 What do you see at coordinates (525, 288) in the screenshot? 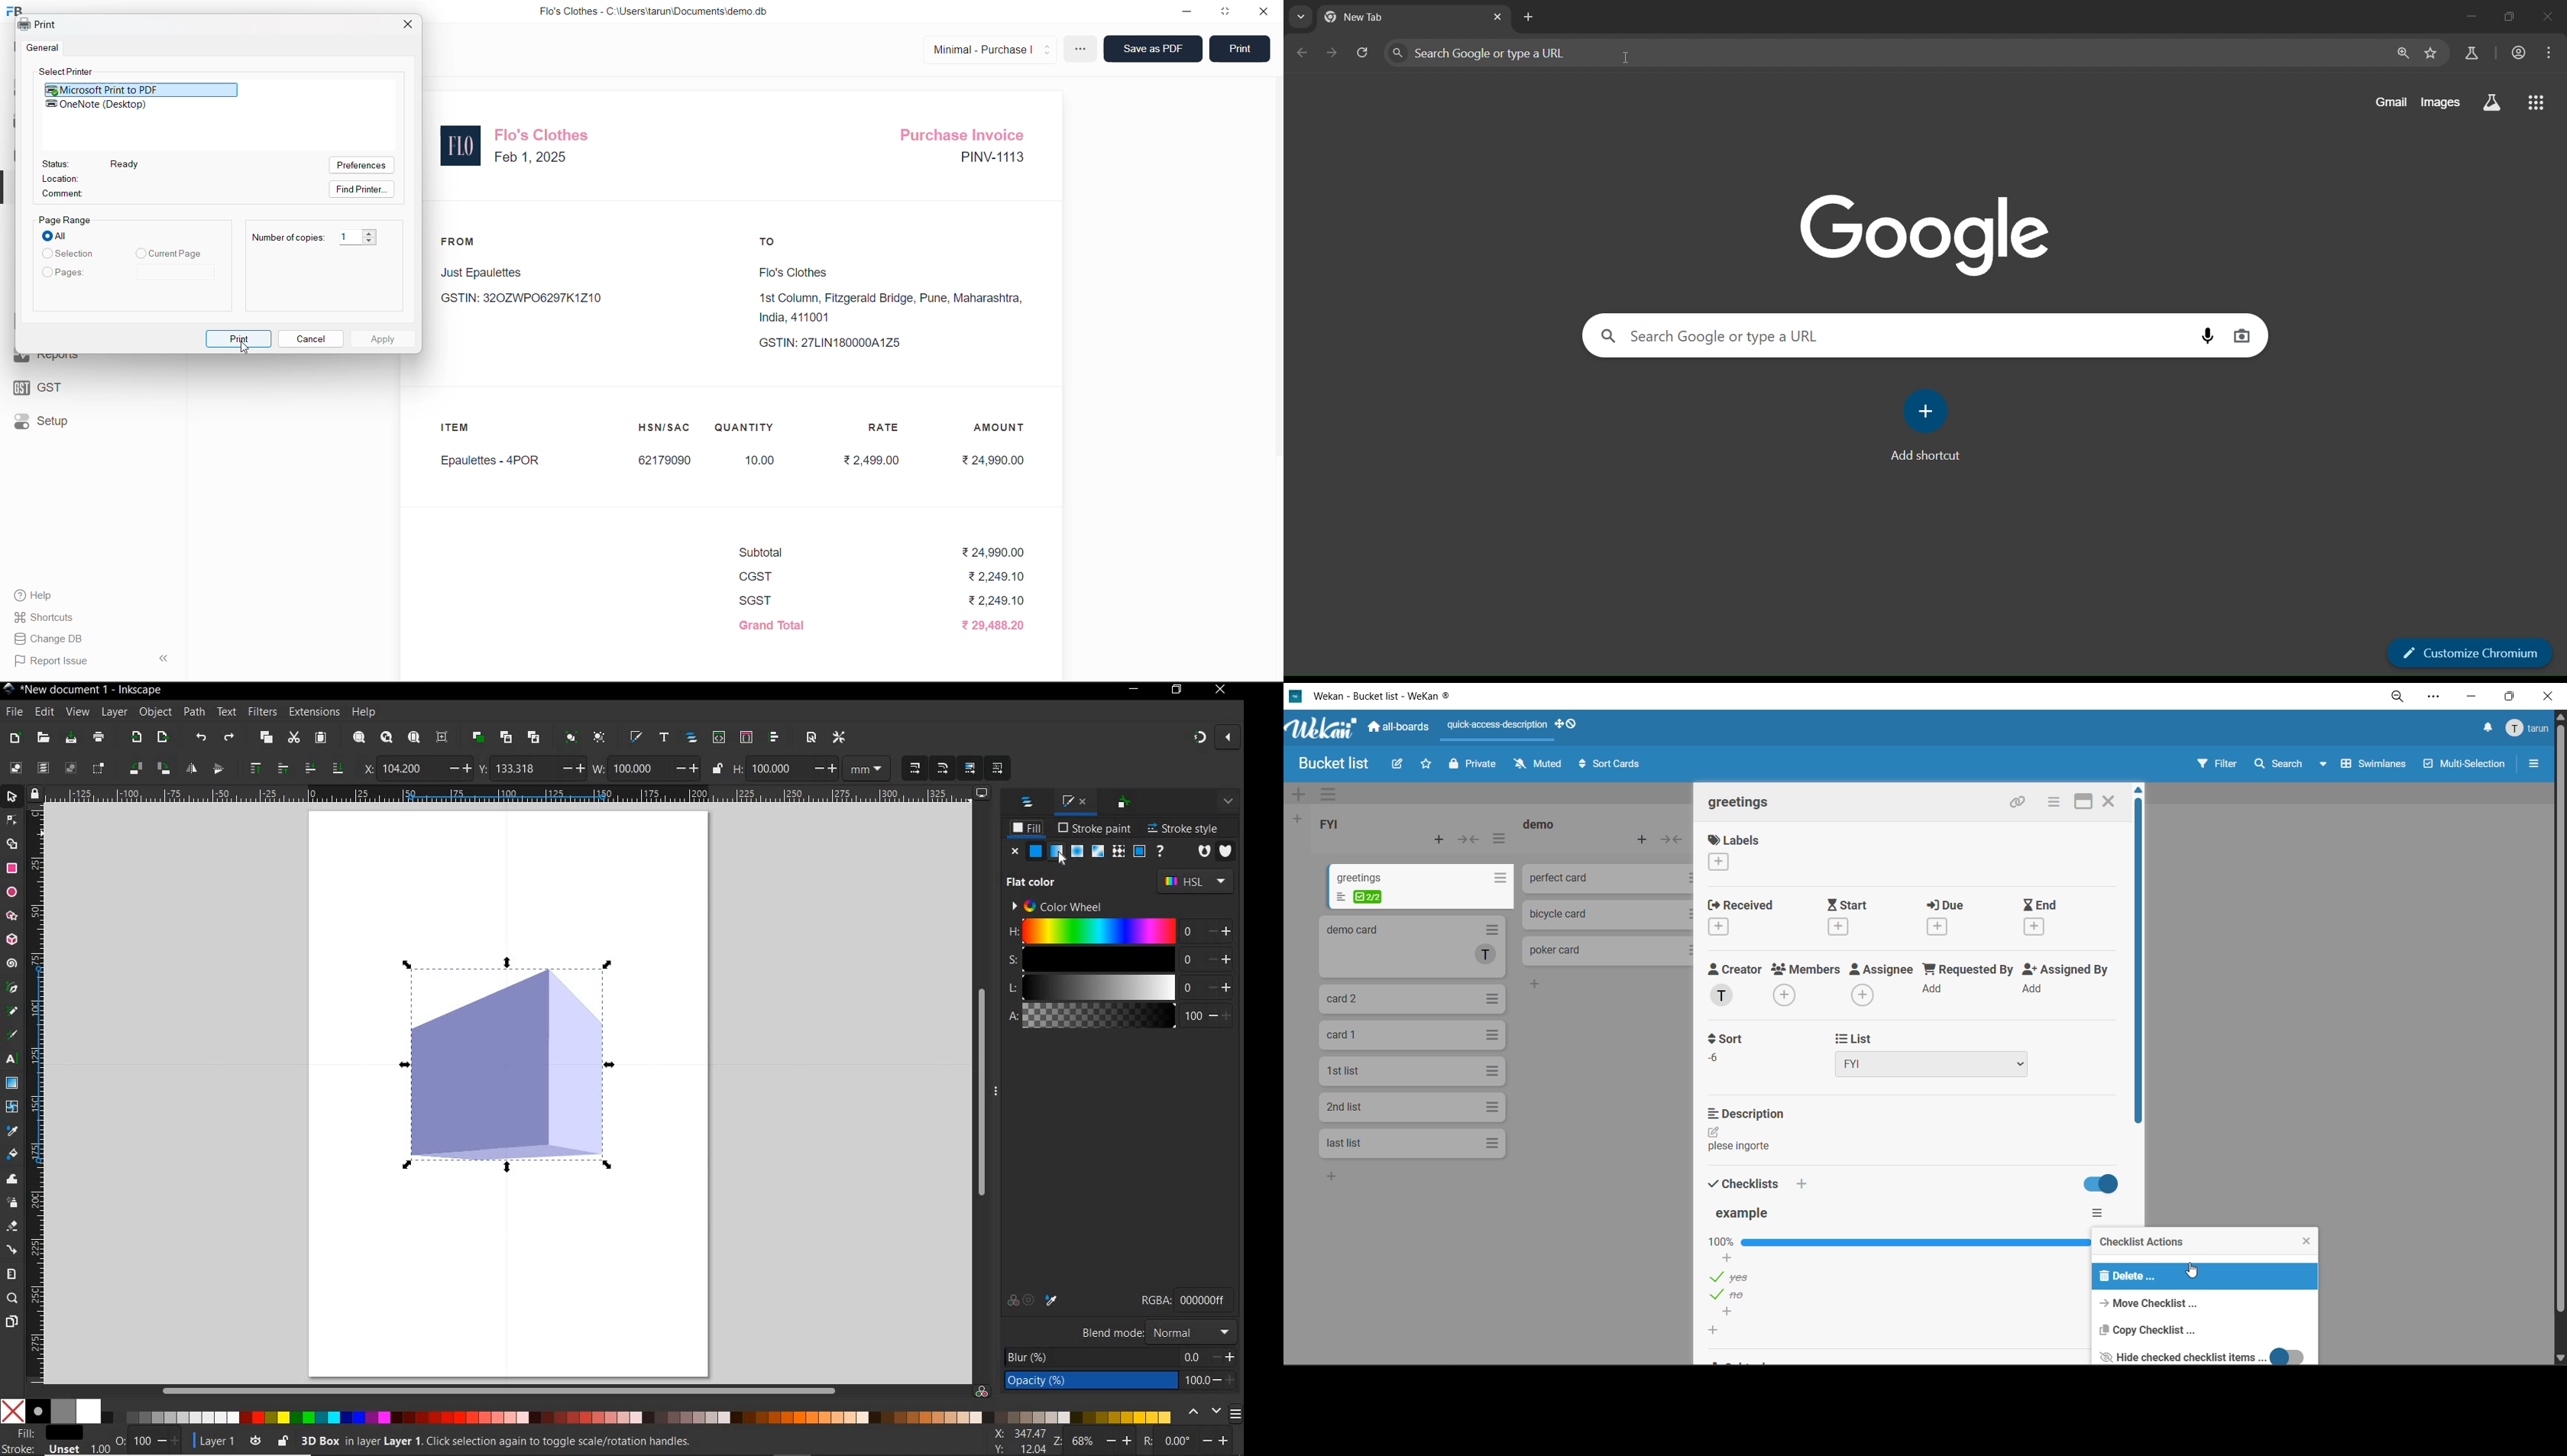
I see `Just Epaulettes GSTIN: 320ZWP06297K1Z10` at bounding box center [525, 288].